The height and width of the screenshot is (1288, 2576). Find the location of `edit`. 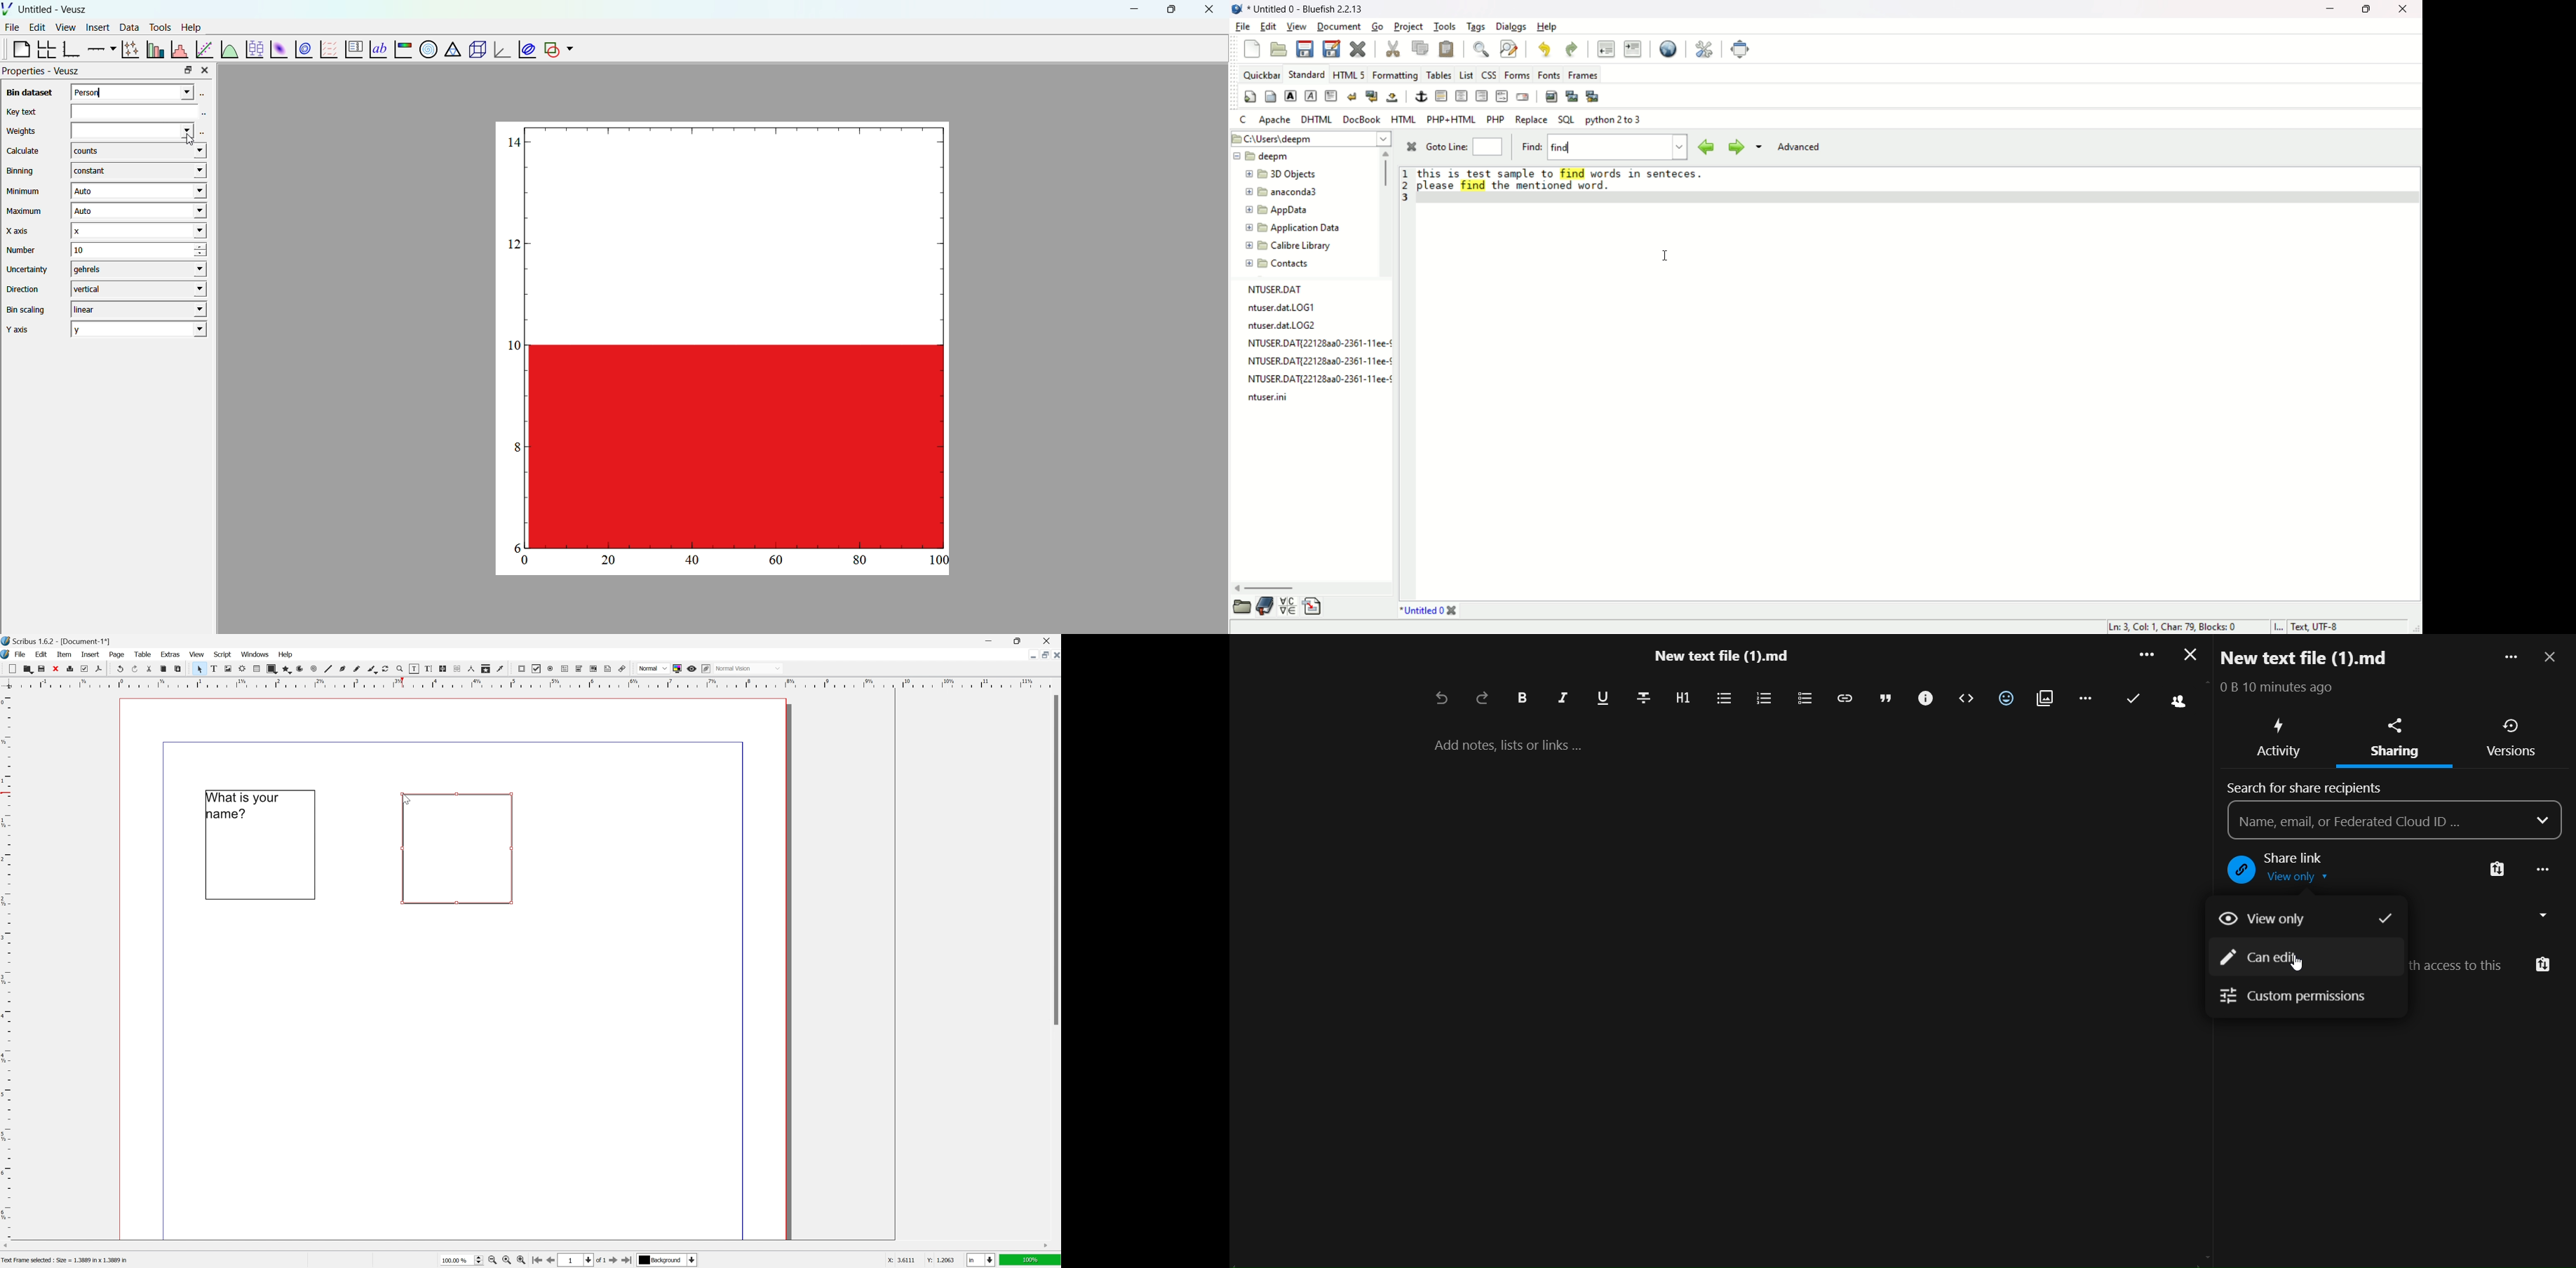

edit is located at coordinates (41, 655).